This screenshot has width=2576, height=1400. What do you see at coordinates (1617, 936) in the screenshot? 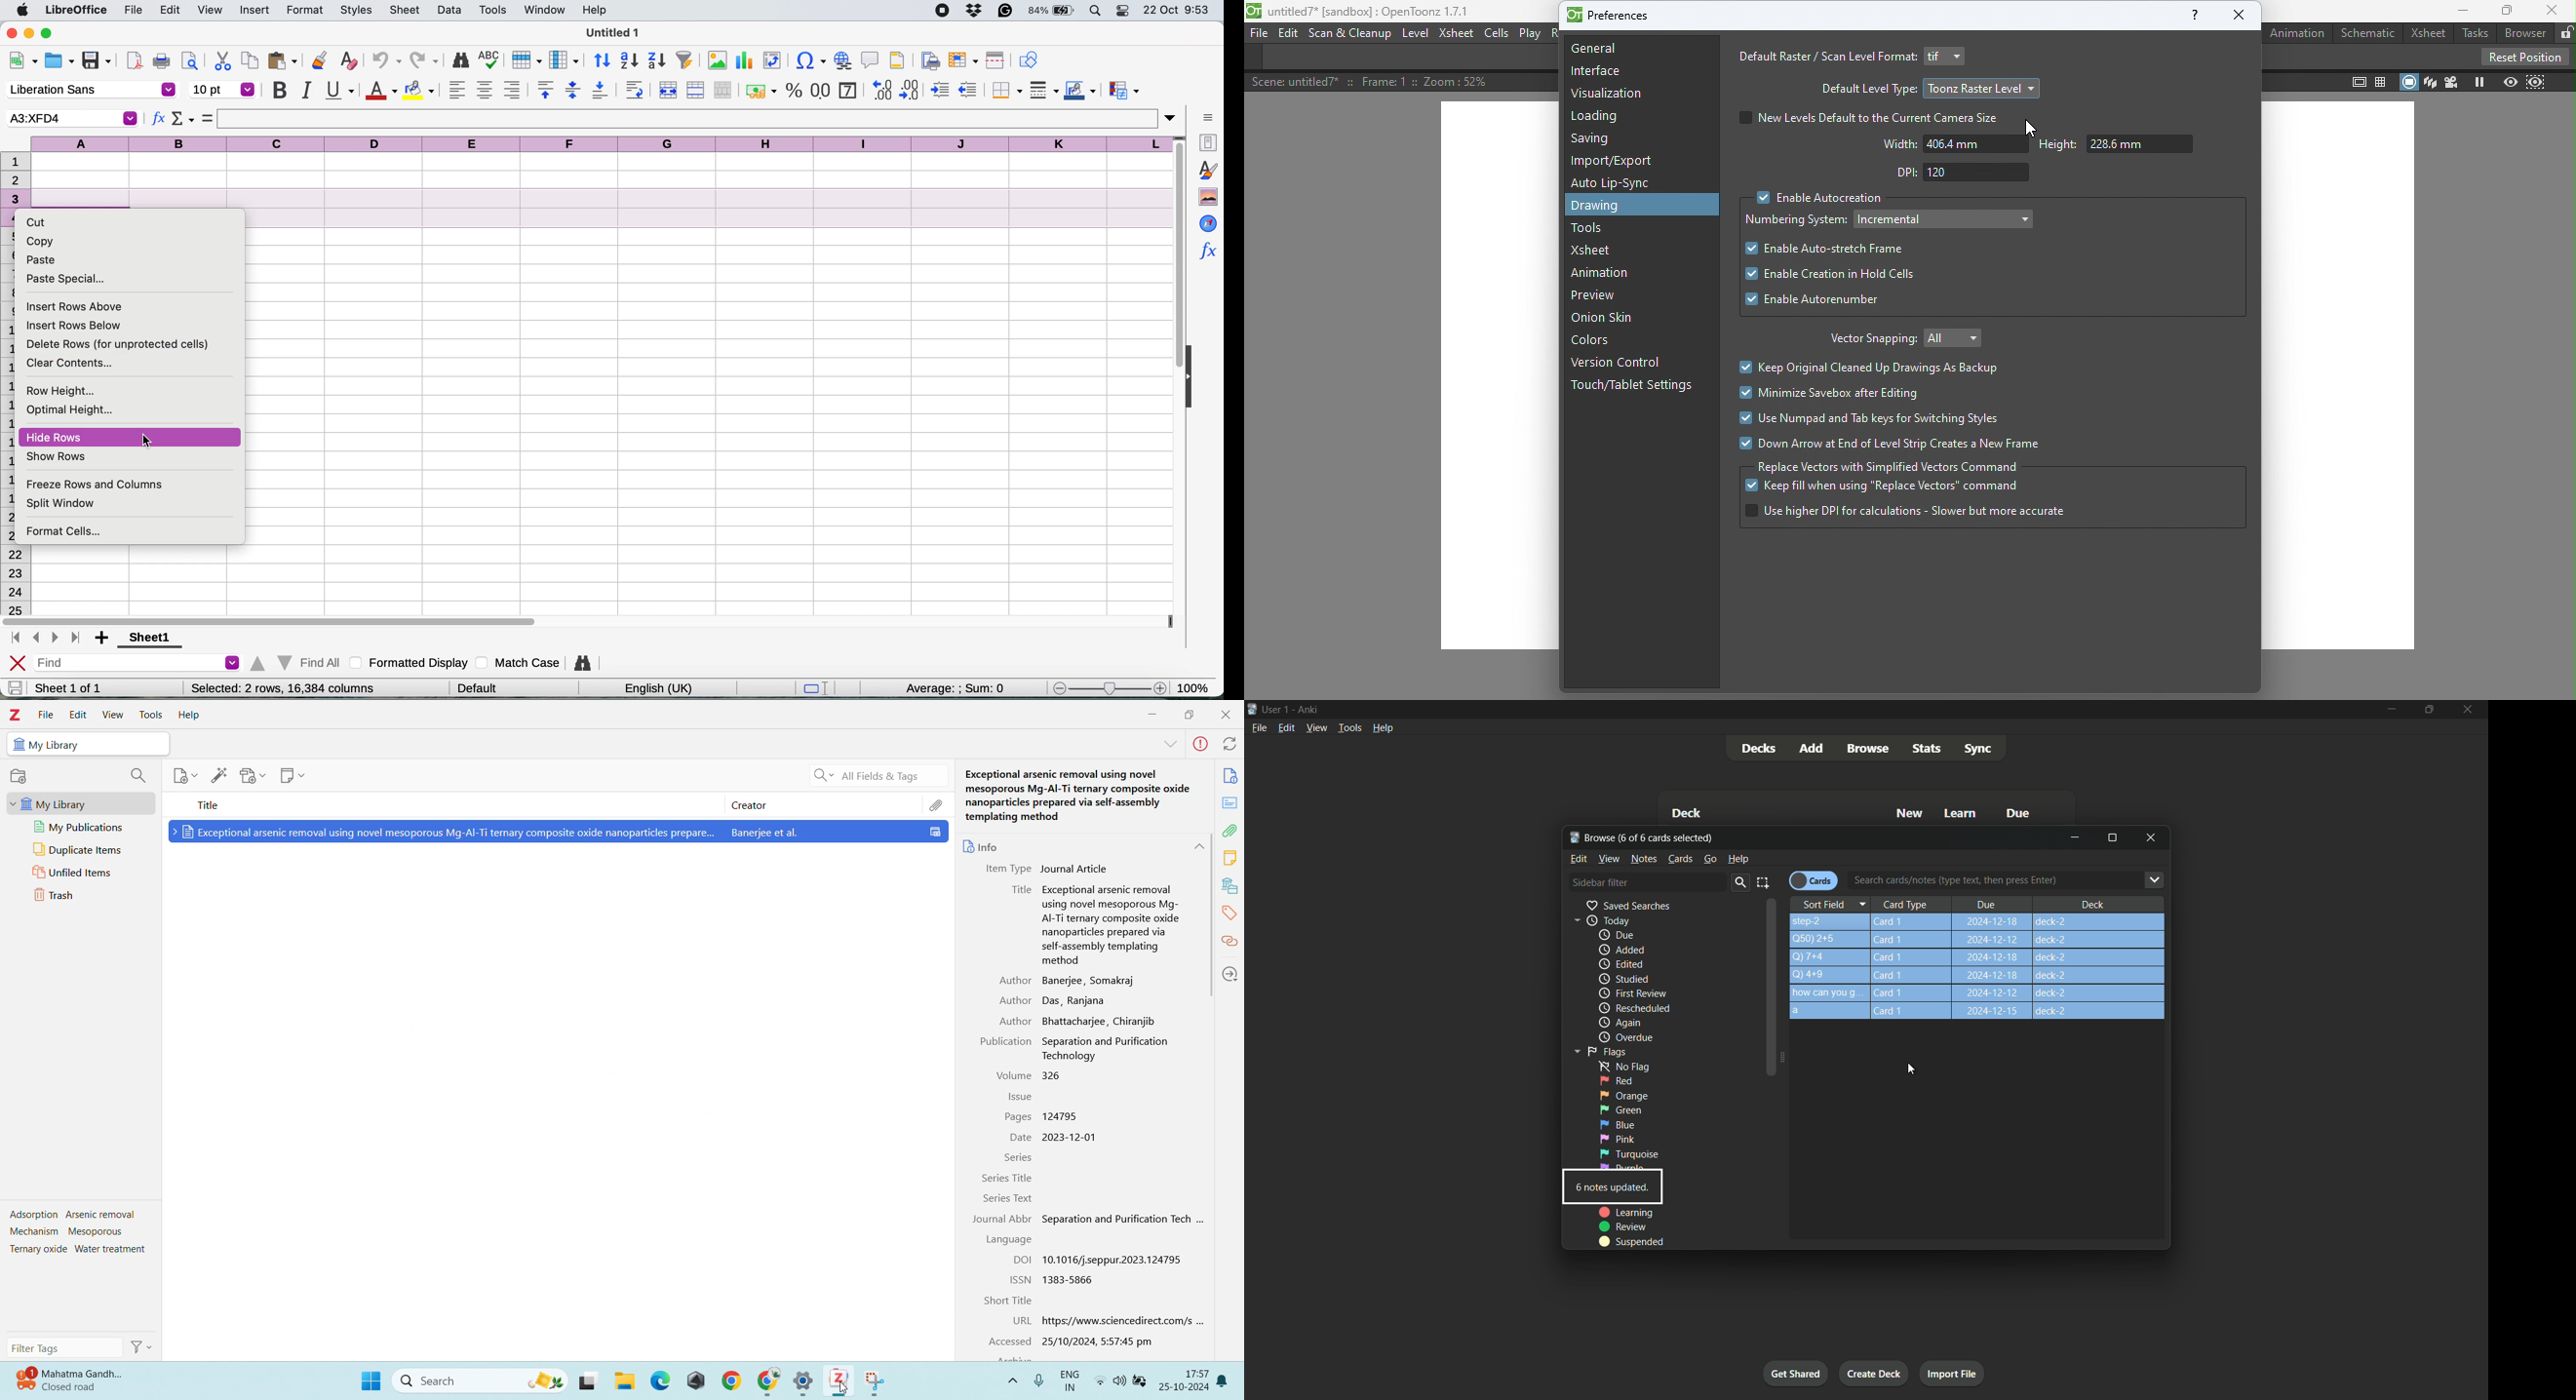
I see `due` at bounding box center [1617, 936].